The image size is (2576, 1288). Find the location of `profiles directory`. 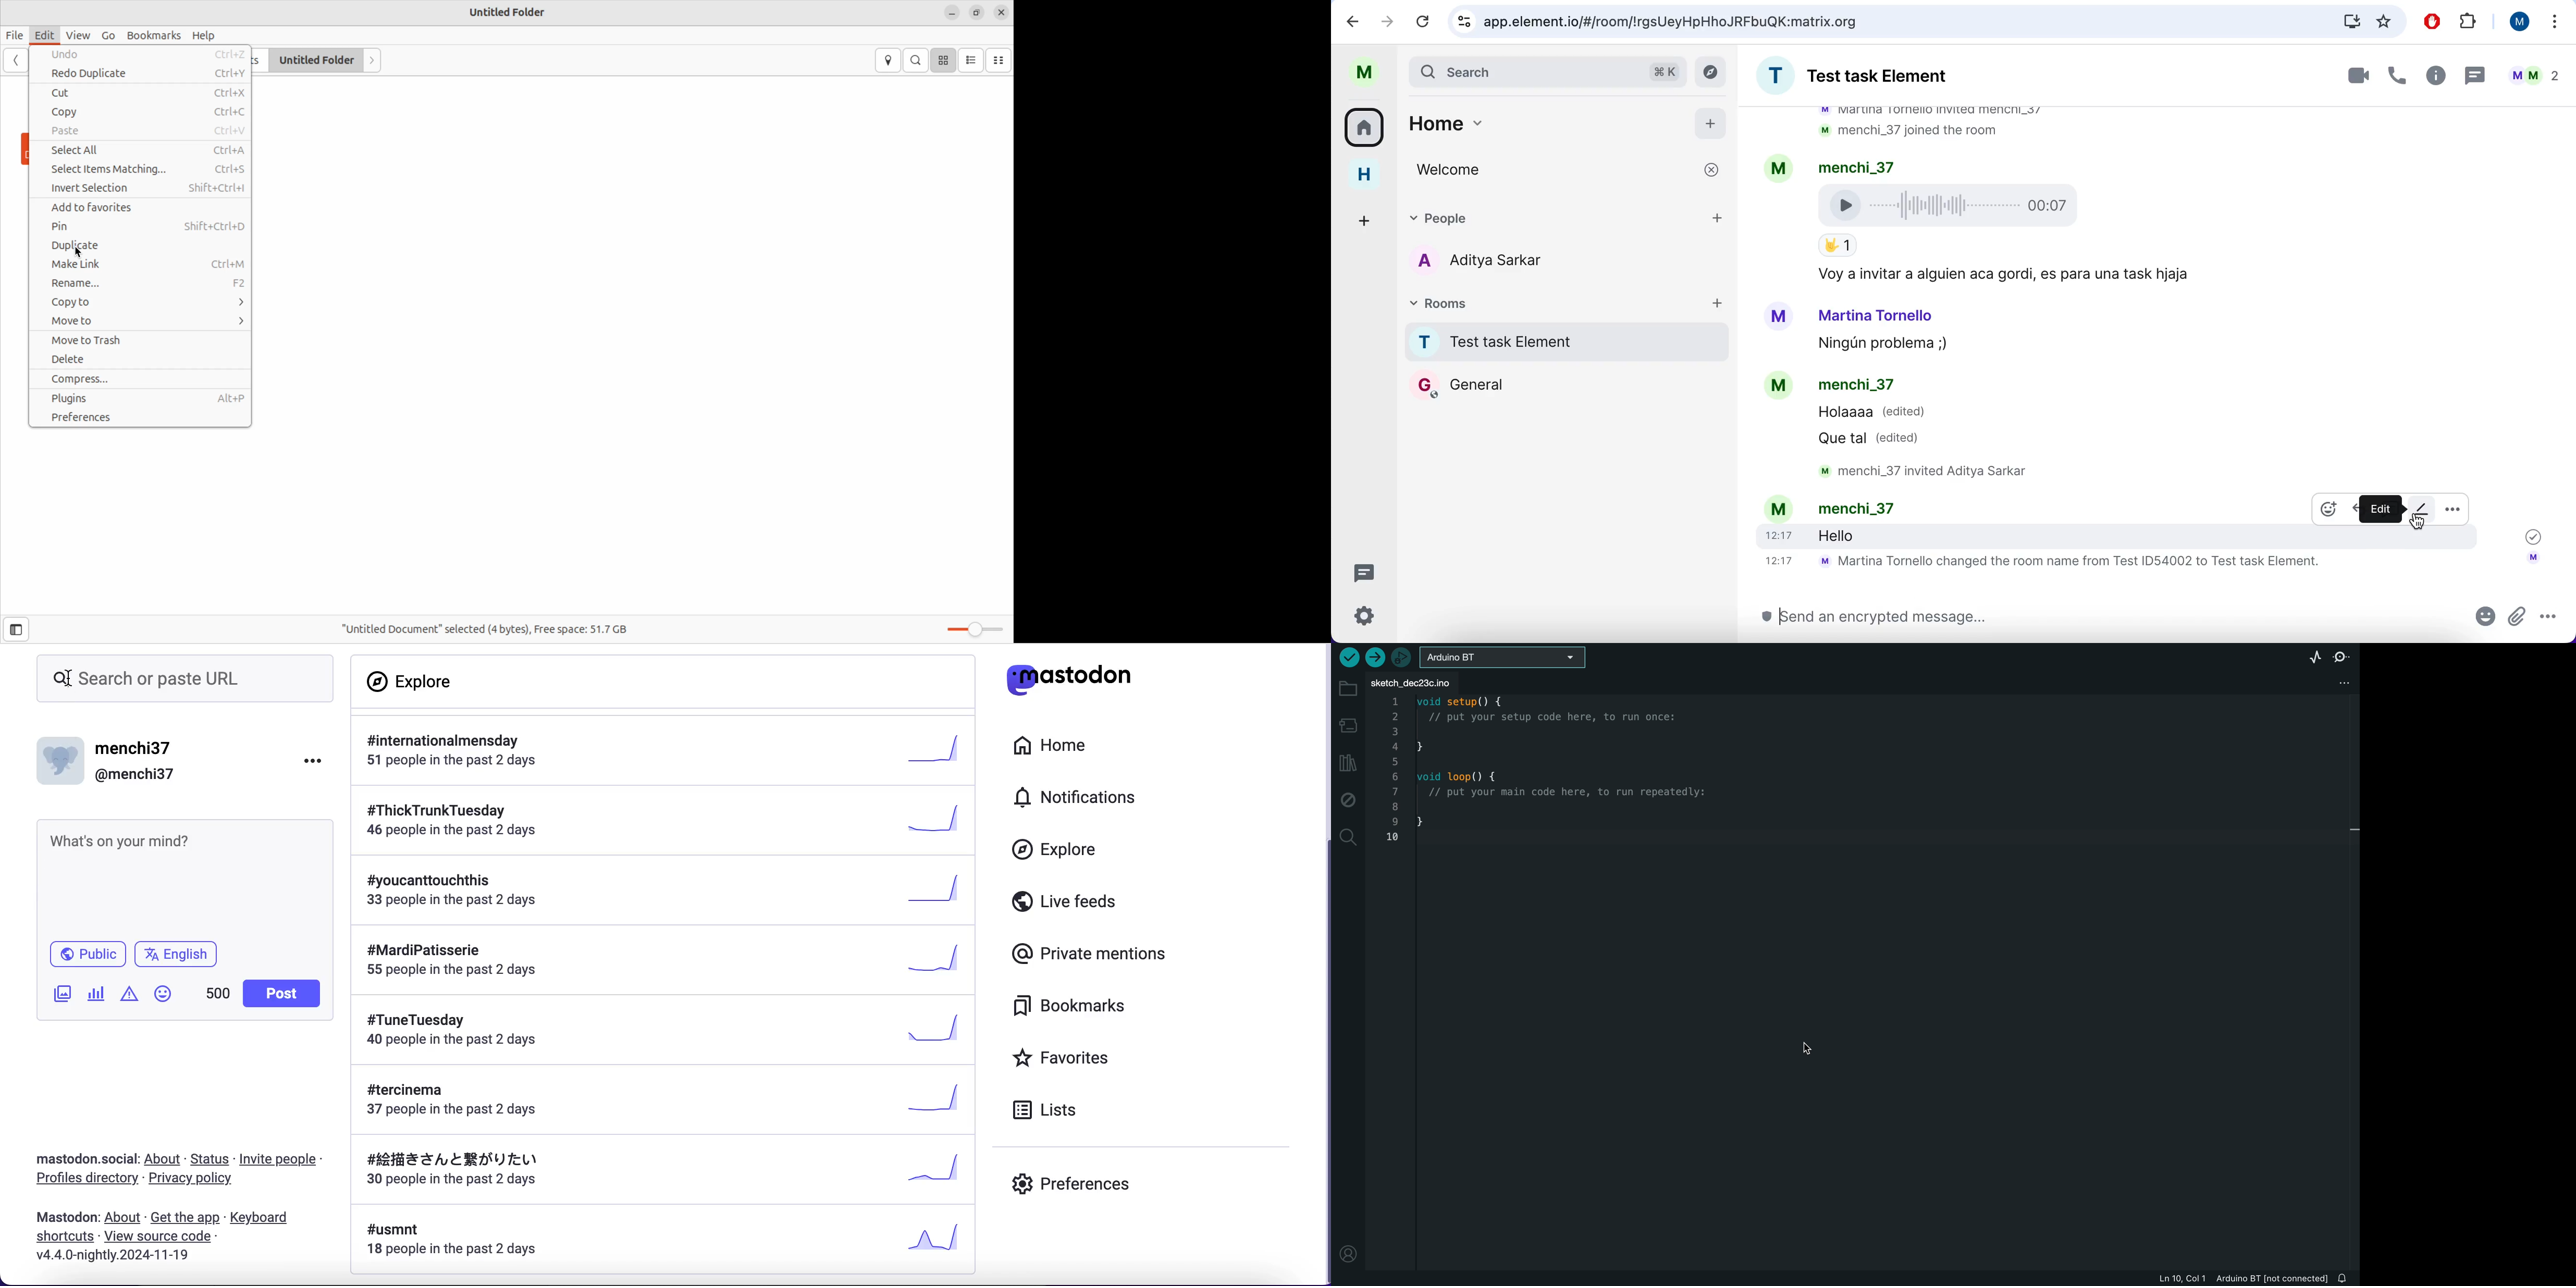

profiles directory is located at coordinates (85, 1180).